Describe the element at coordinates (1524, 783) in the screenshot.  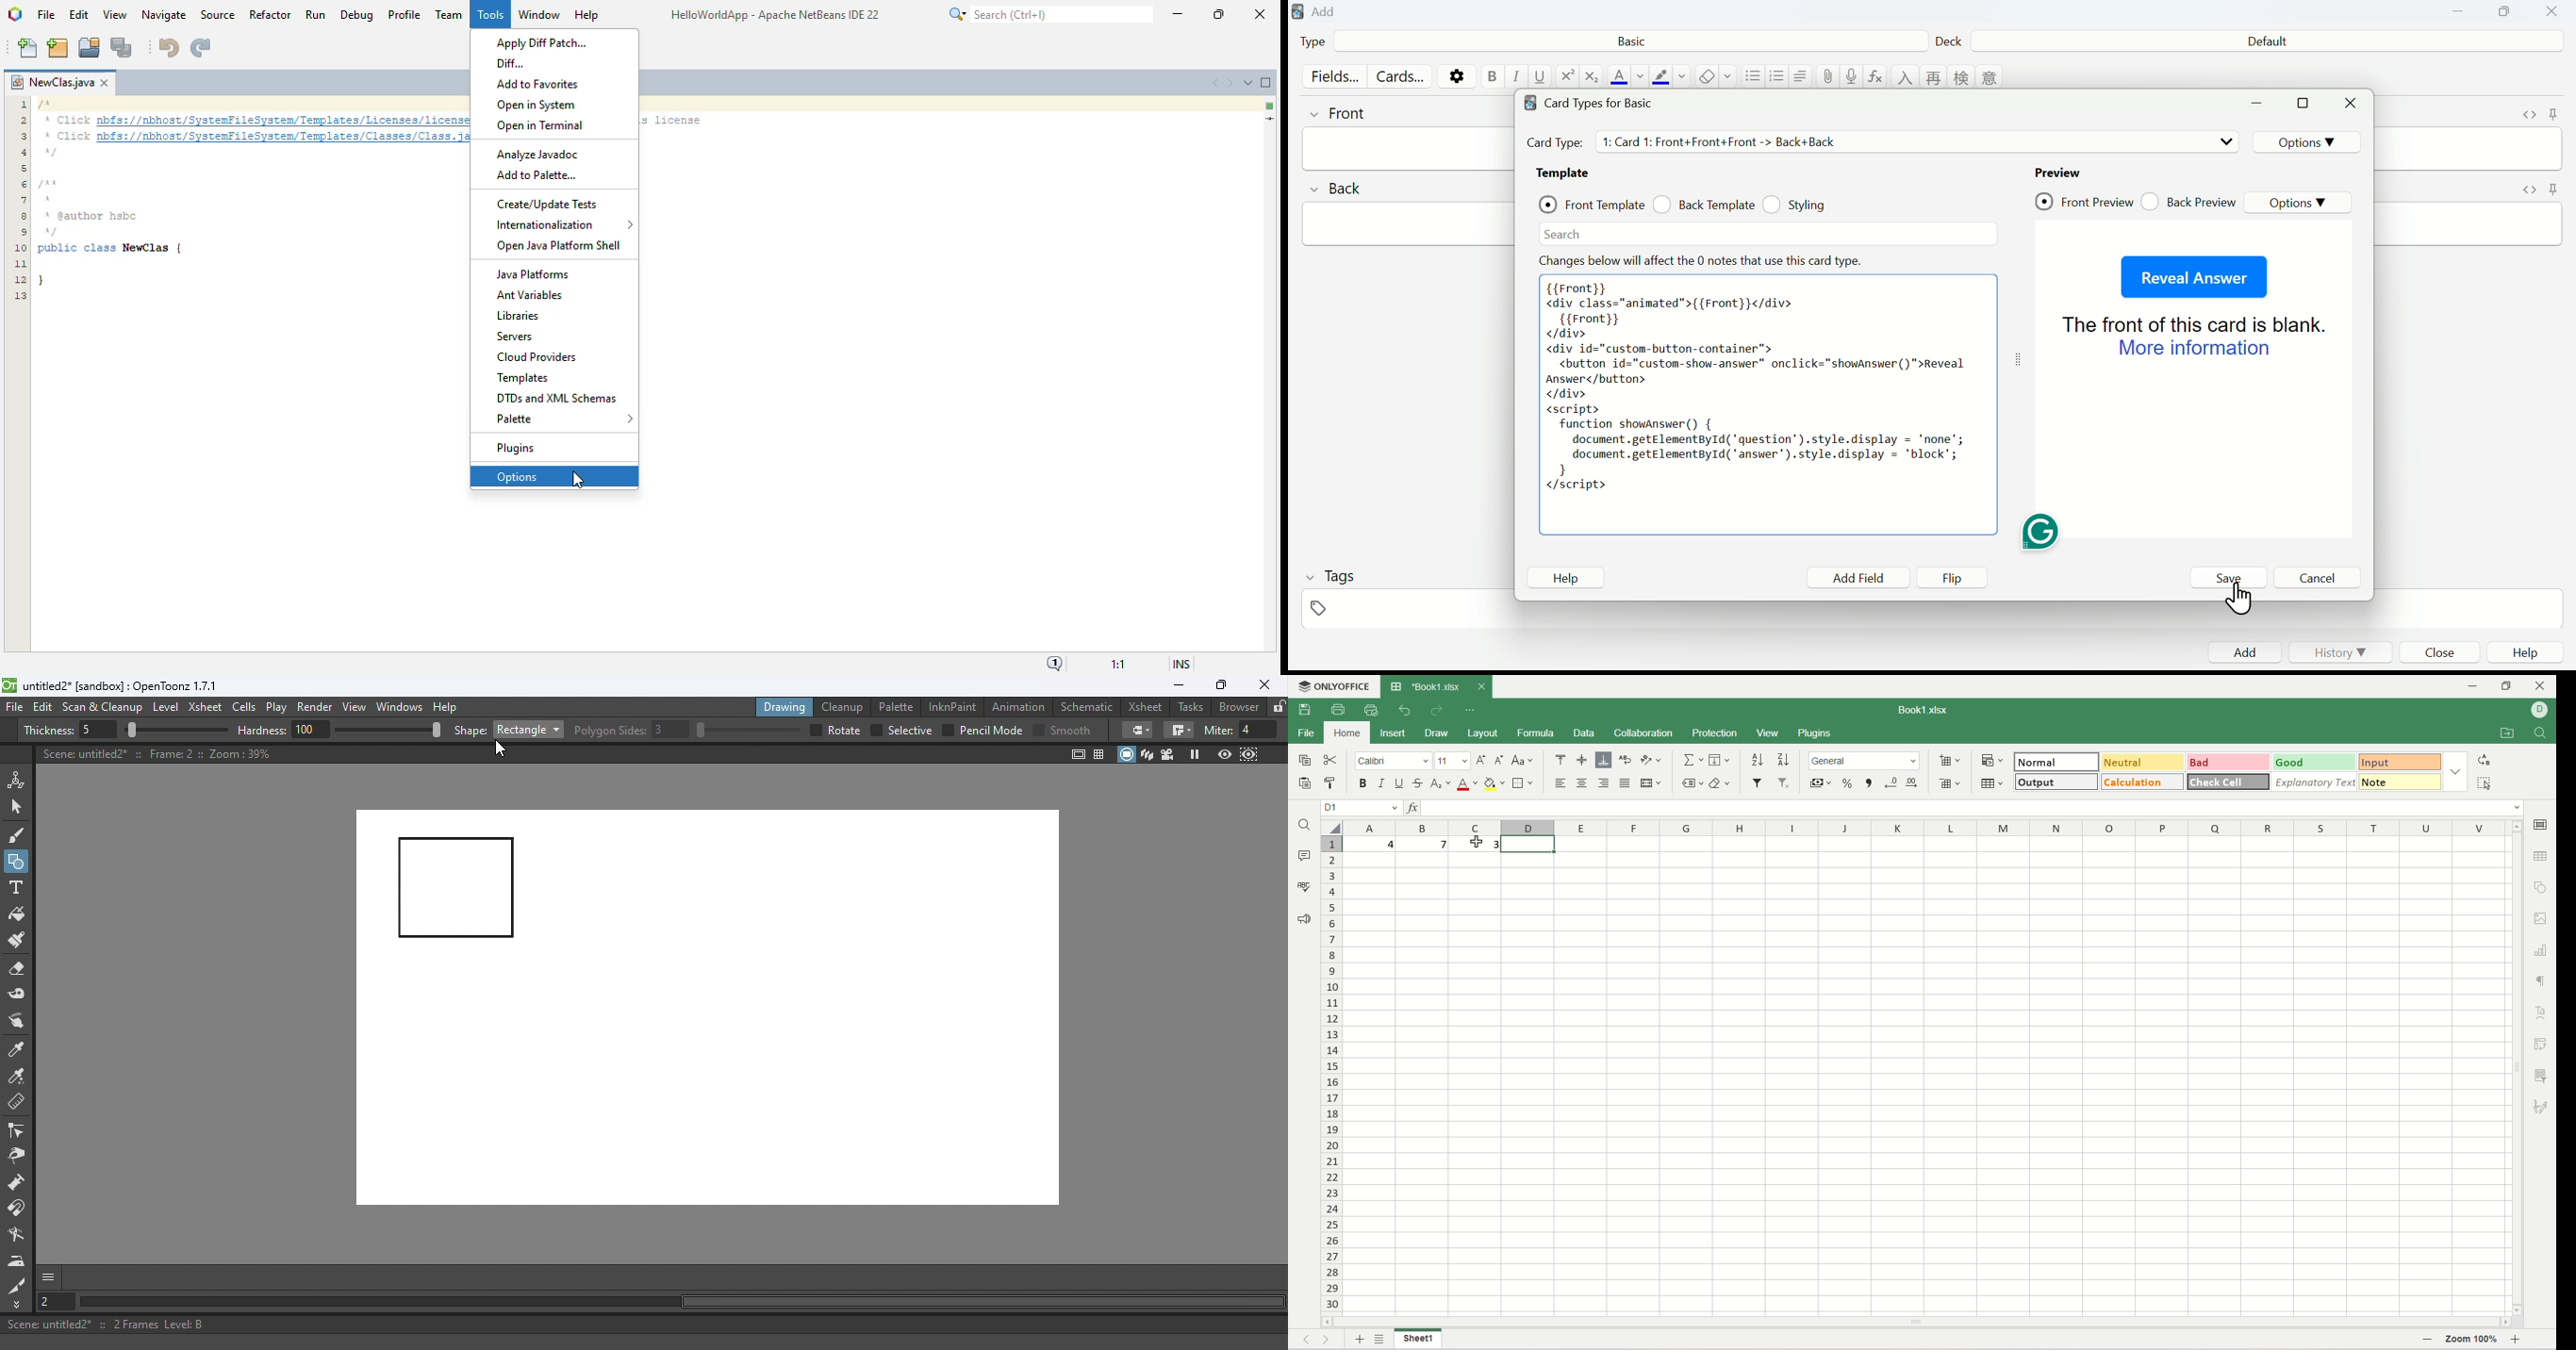
I see `border` at that location.